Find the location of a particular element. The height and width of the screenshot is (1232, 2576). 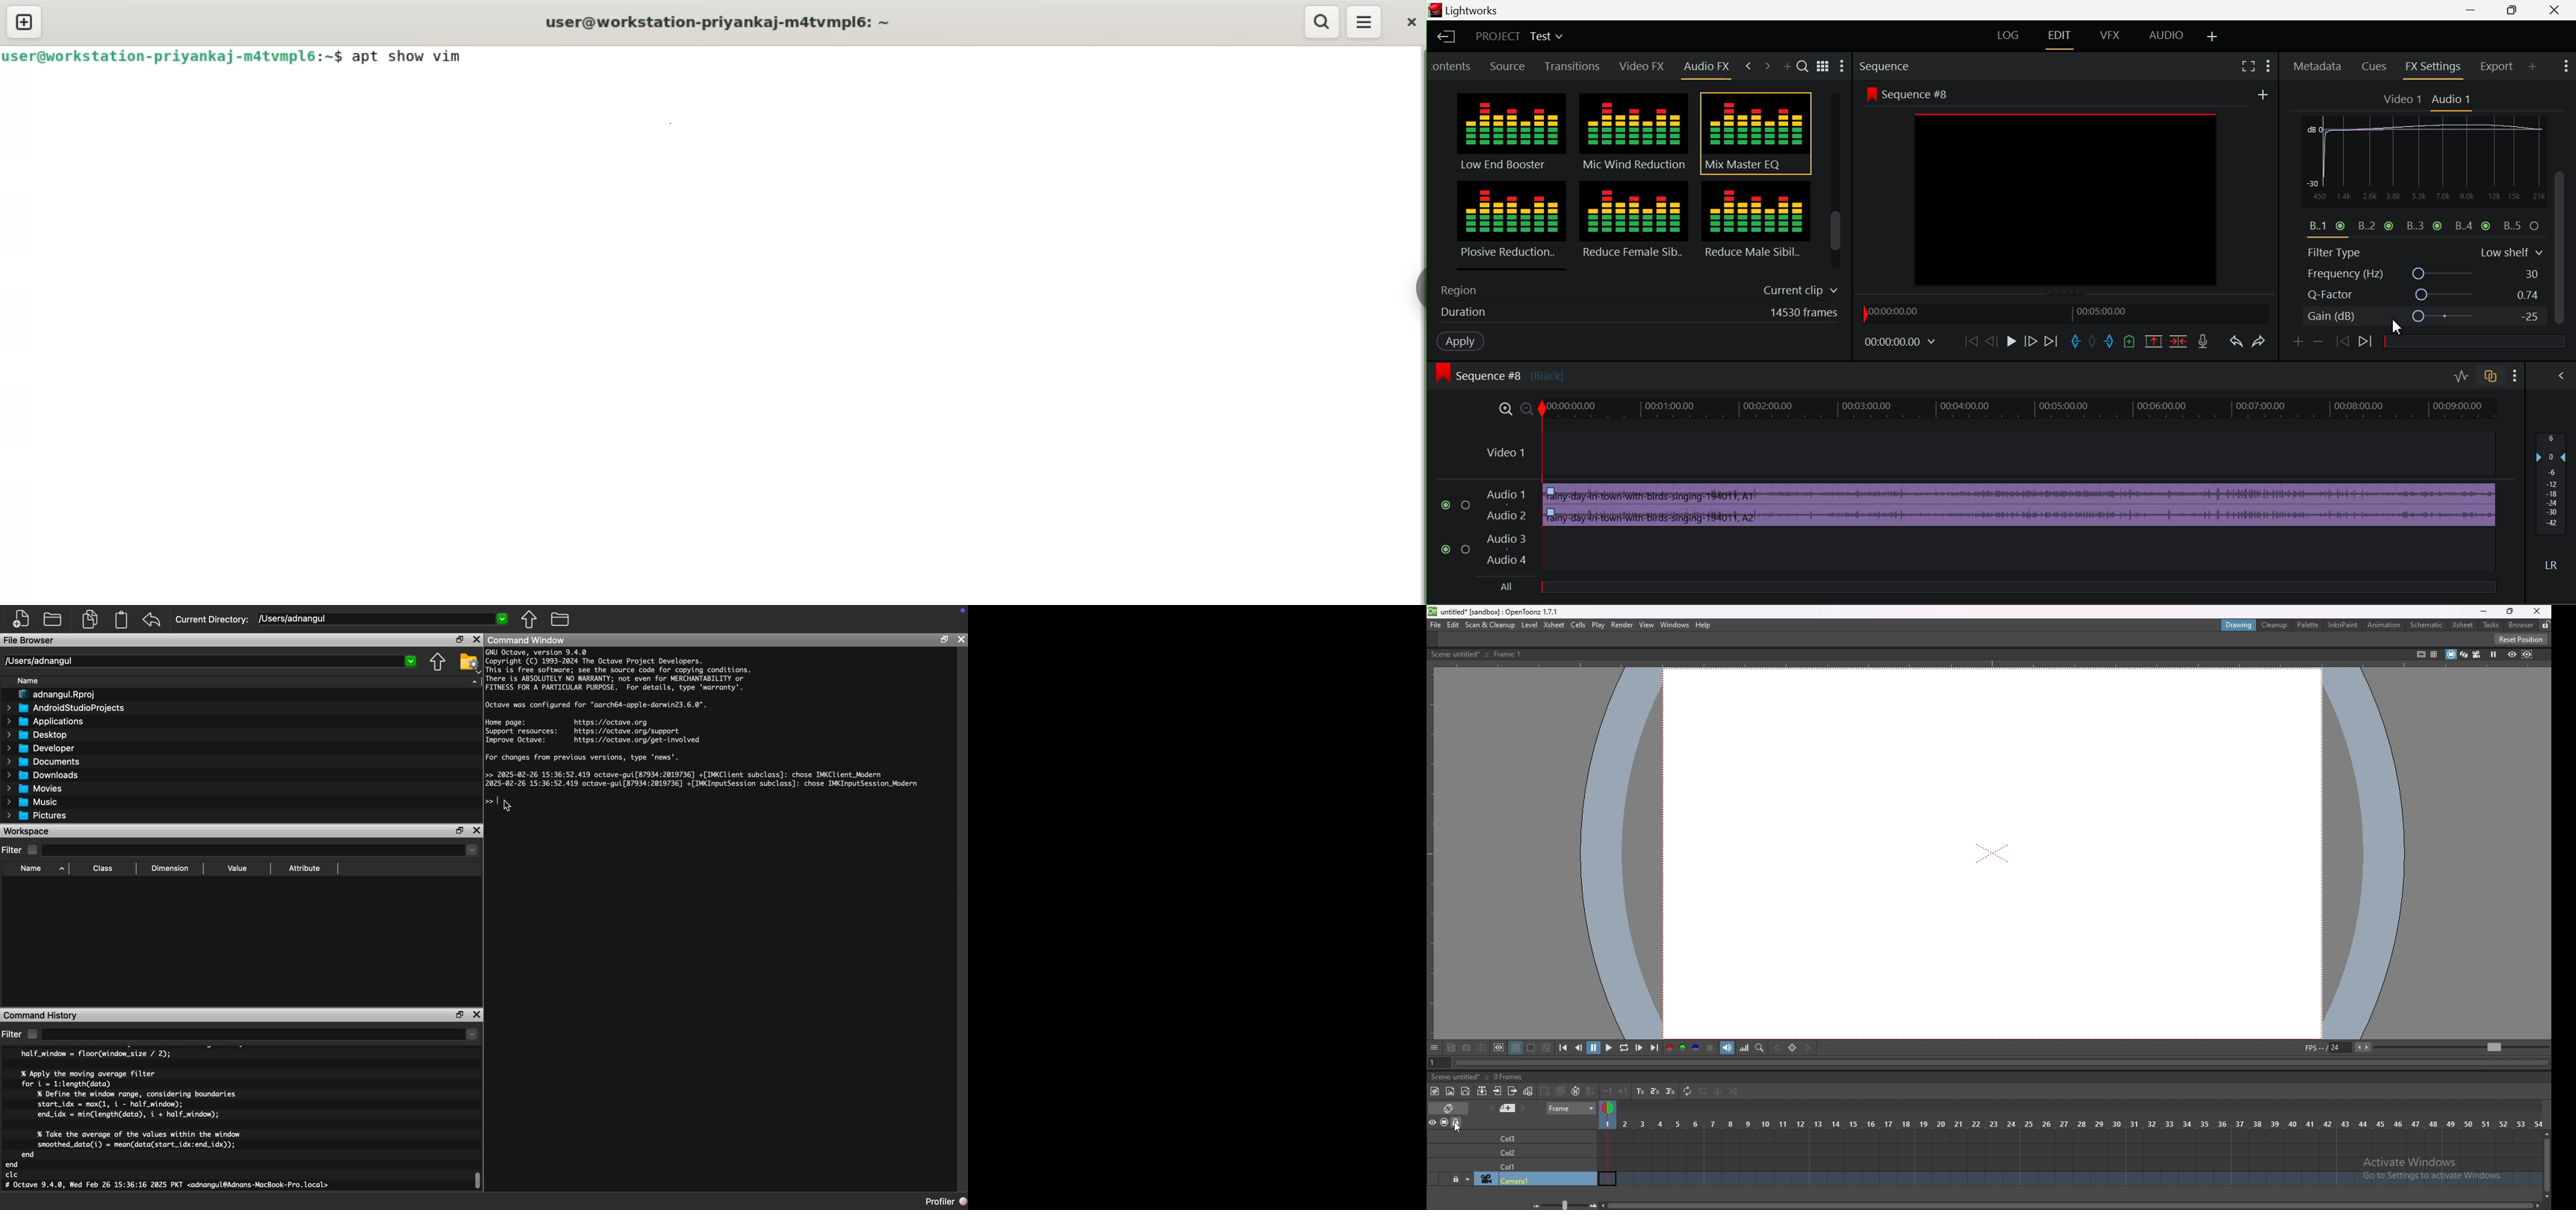

Restore Down is located at coordinates (460, 831).